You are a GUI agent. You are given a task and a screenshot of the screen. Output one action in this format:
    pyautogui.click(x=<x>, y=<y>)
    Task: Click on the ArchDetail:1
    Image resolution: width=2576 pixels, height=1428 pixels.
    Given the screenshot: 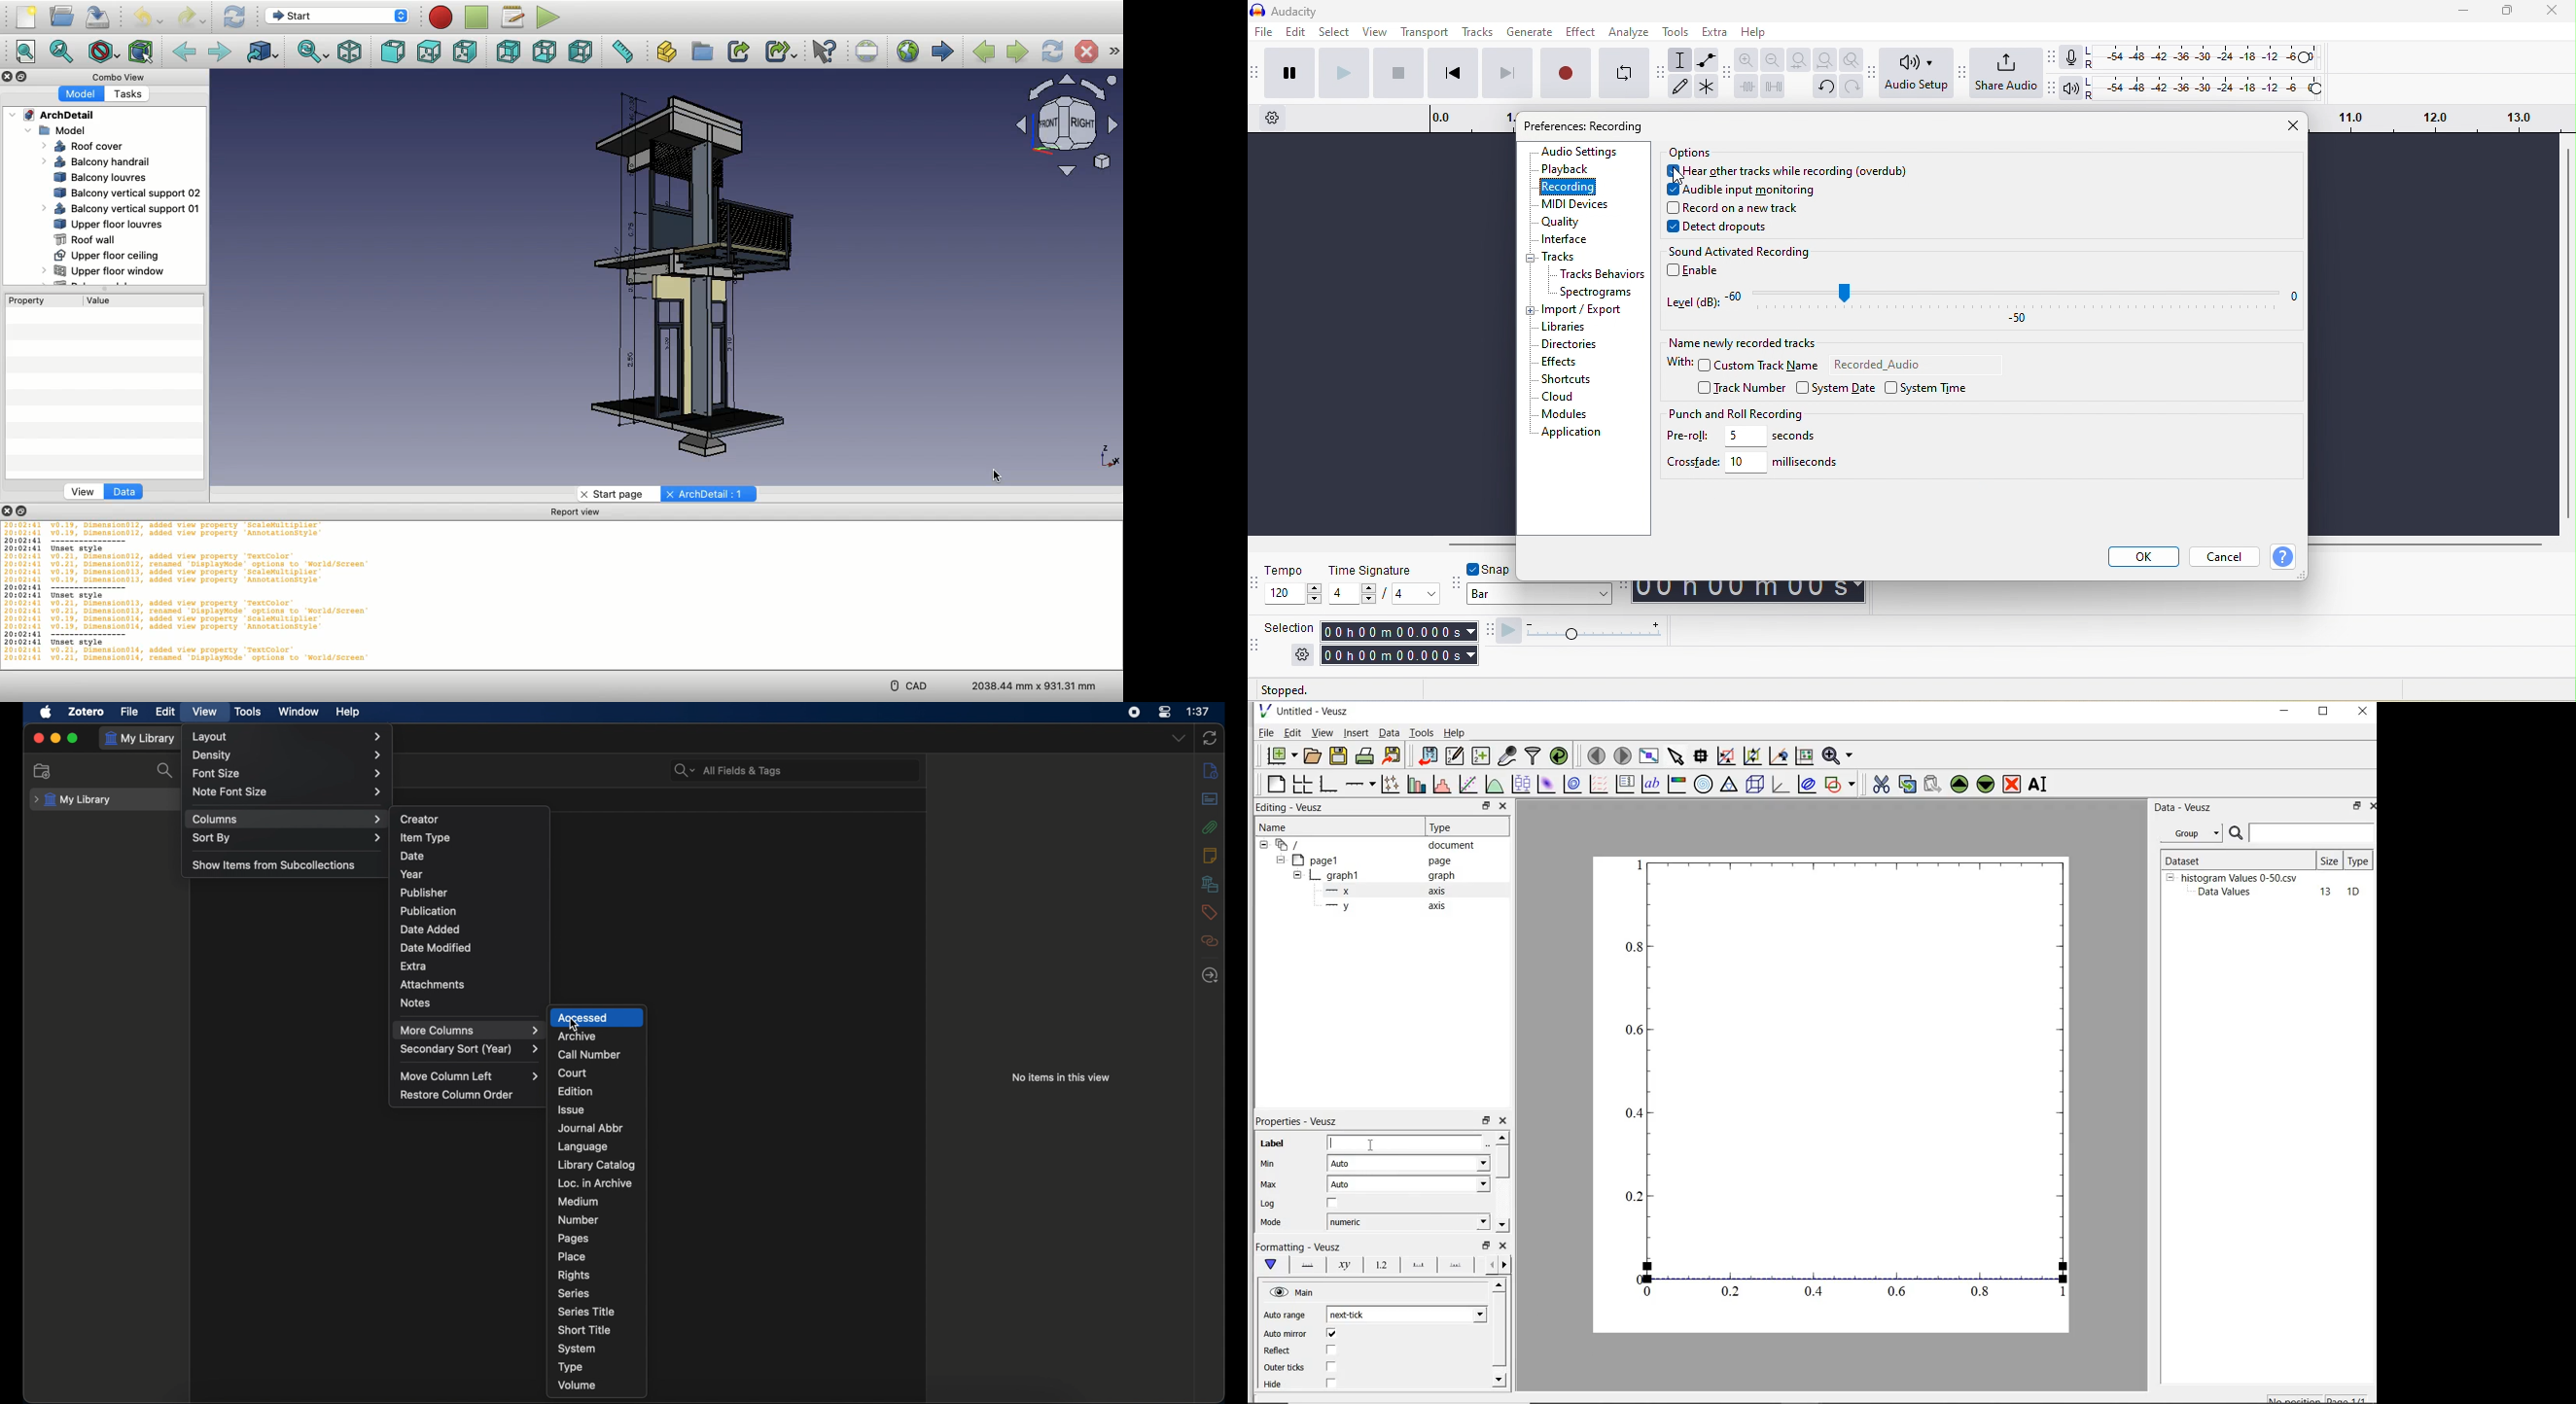 What is the action you would take?
    pyautogui.click(x=708, y=493)
    